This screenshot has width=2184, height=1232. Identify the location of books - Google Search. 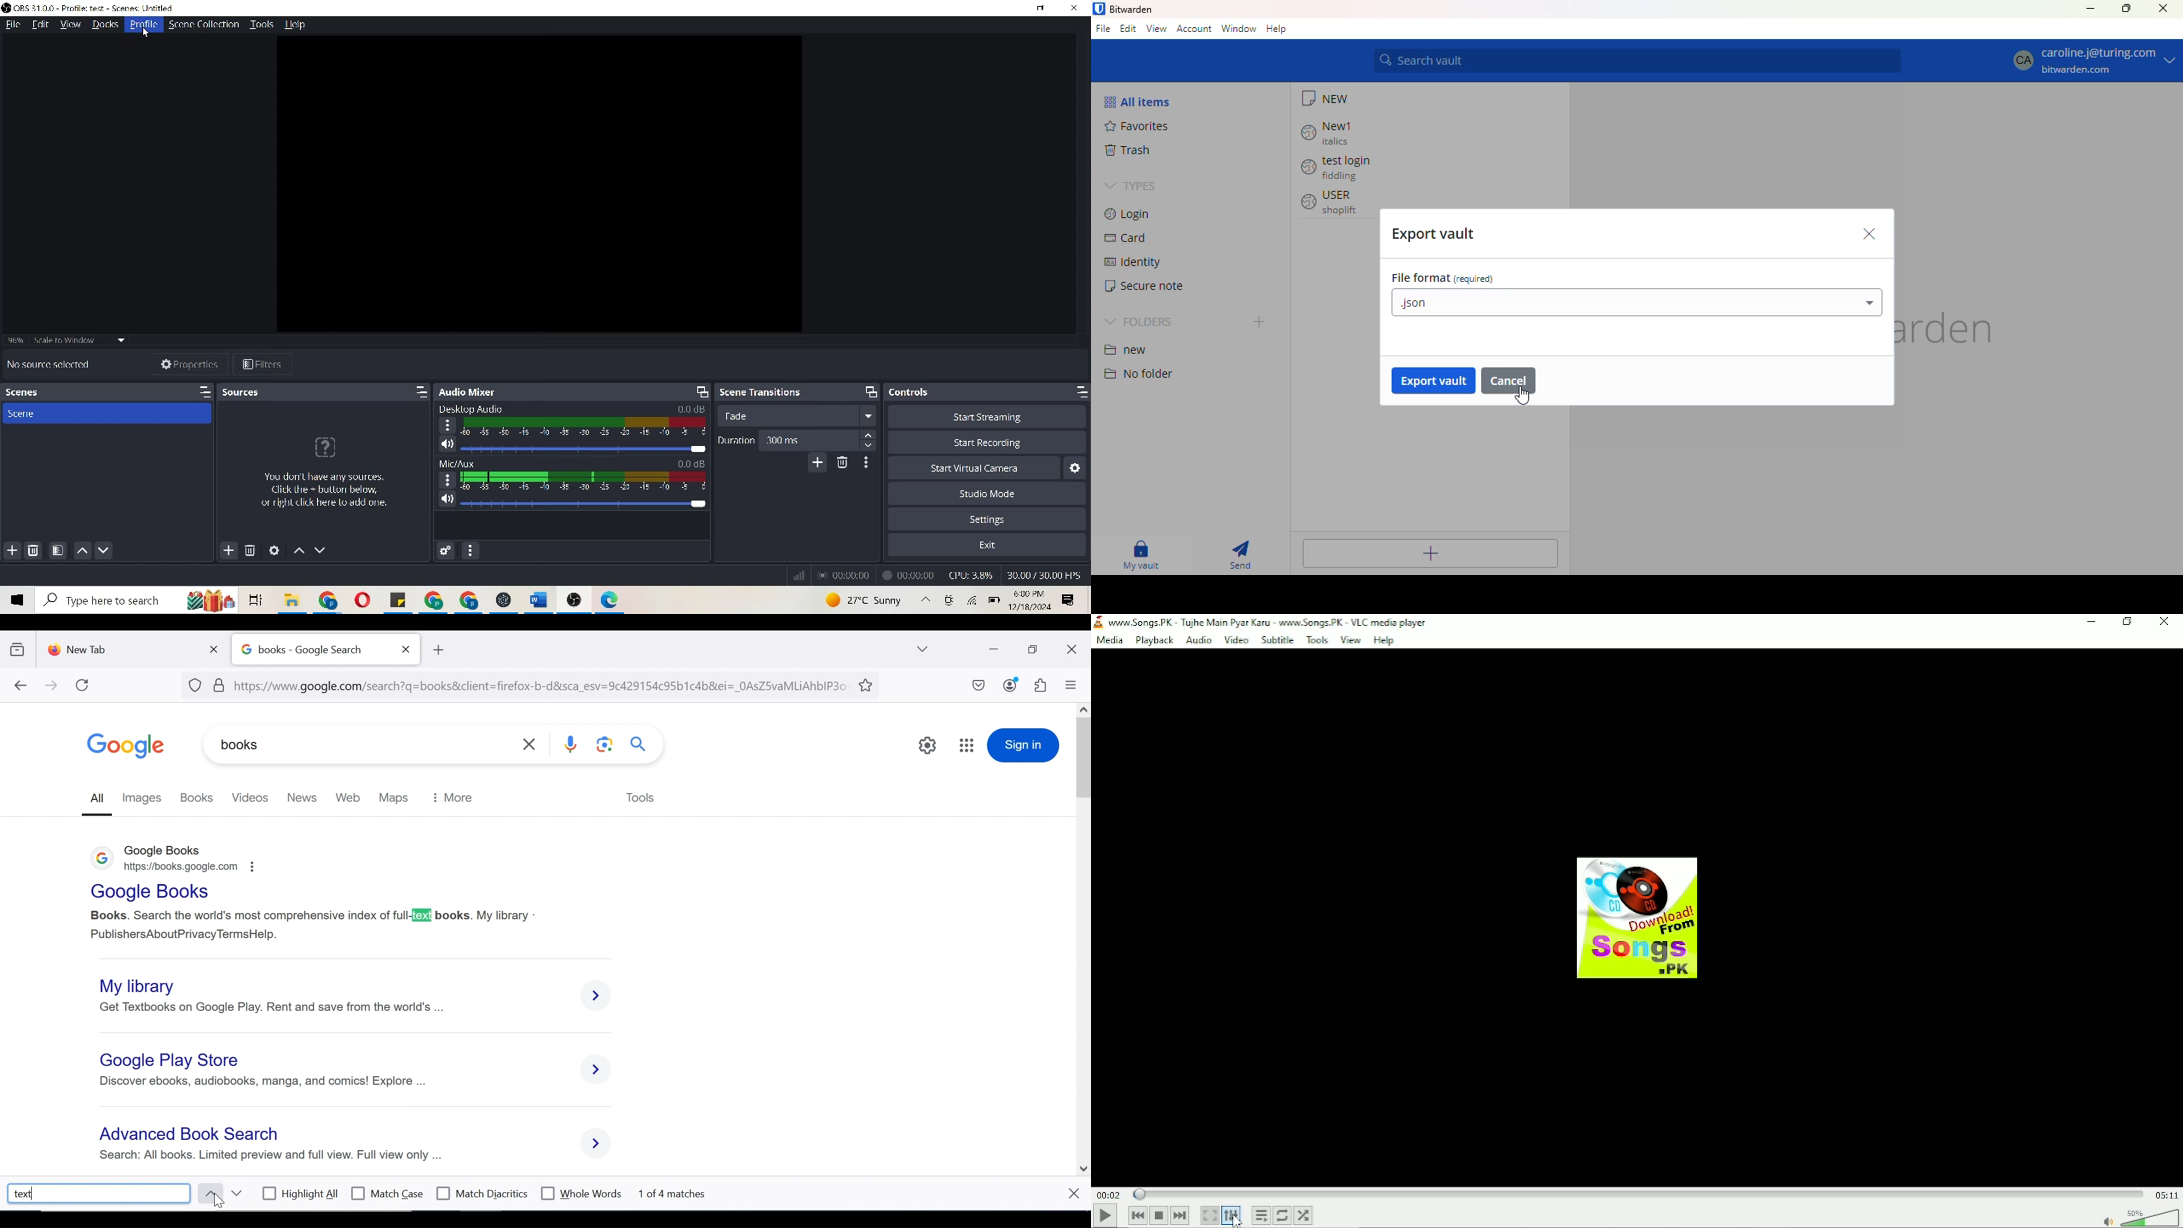
(313, 650).